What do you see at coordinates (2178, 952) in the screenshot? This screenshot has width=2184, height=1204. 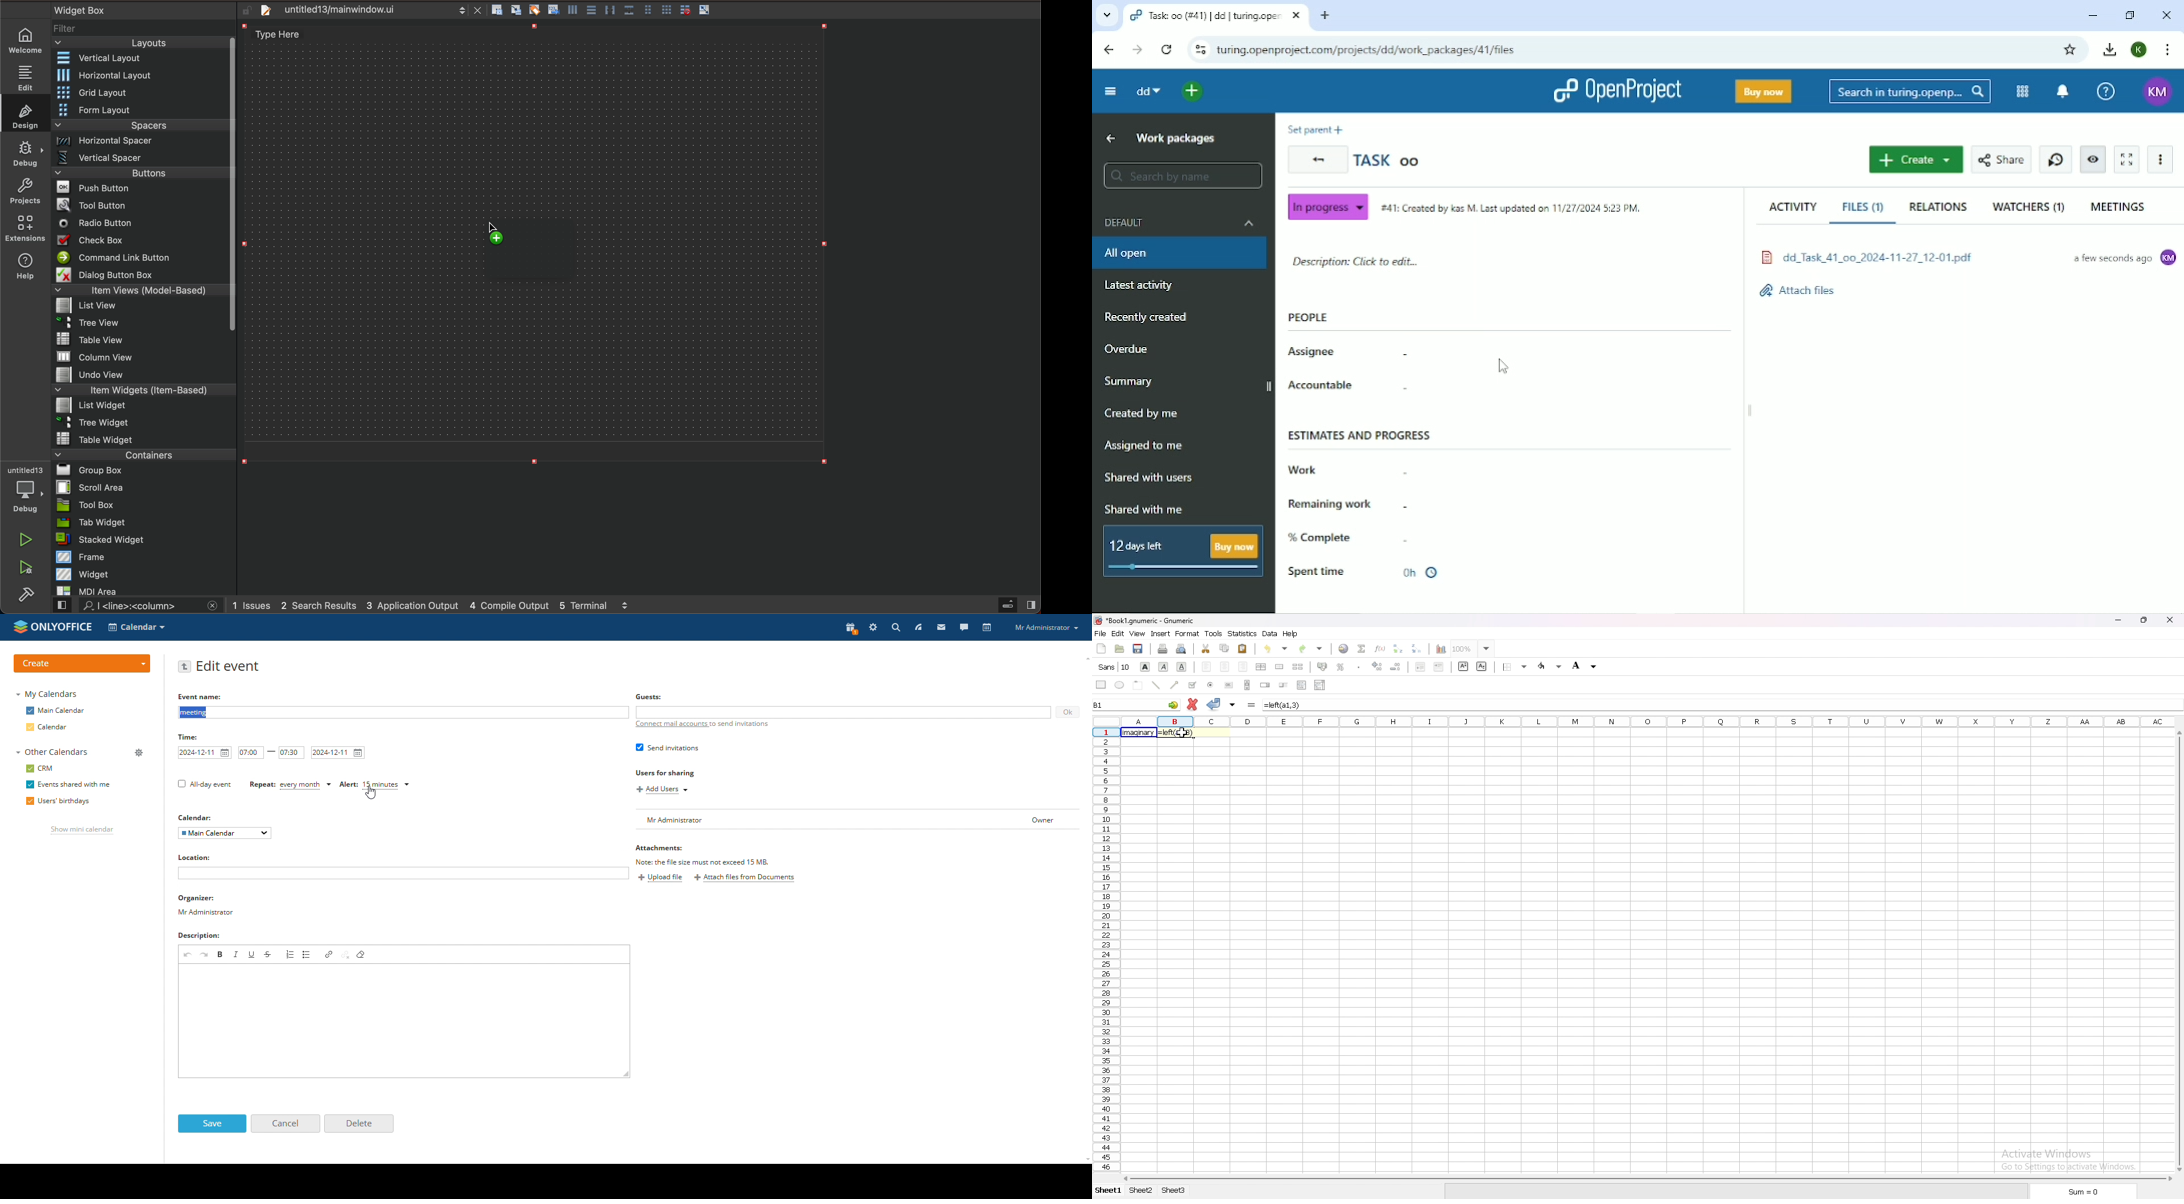 I see `scroll bar` at bounding box center [2178, 952].